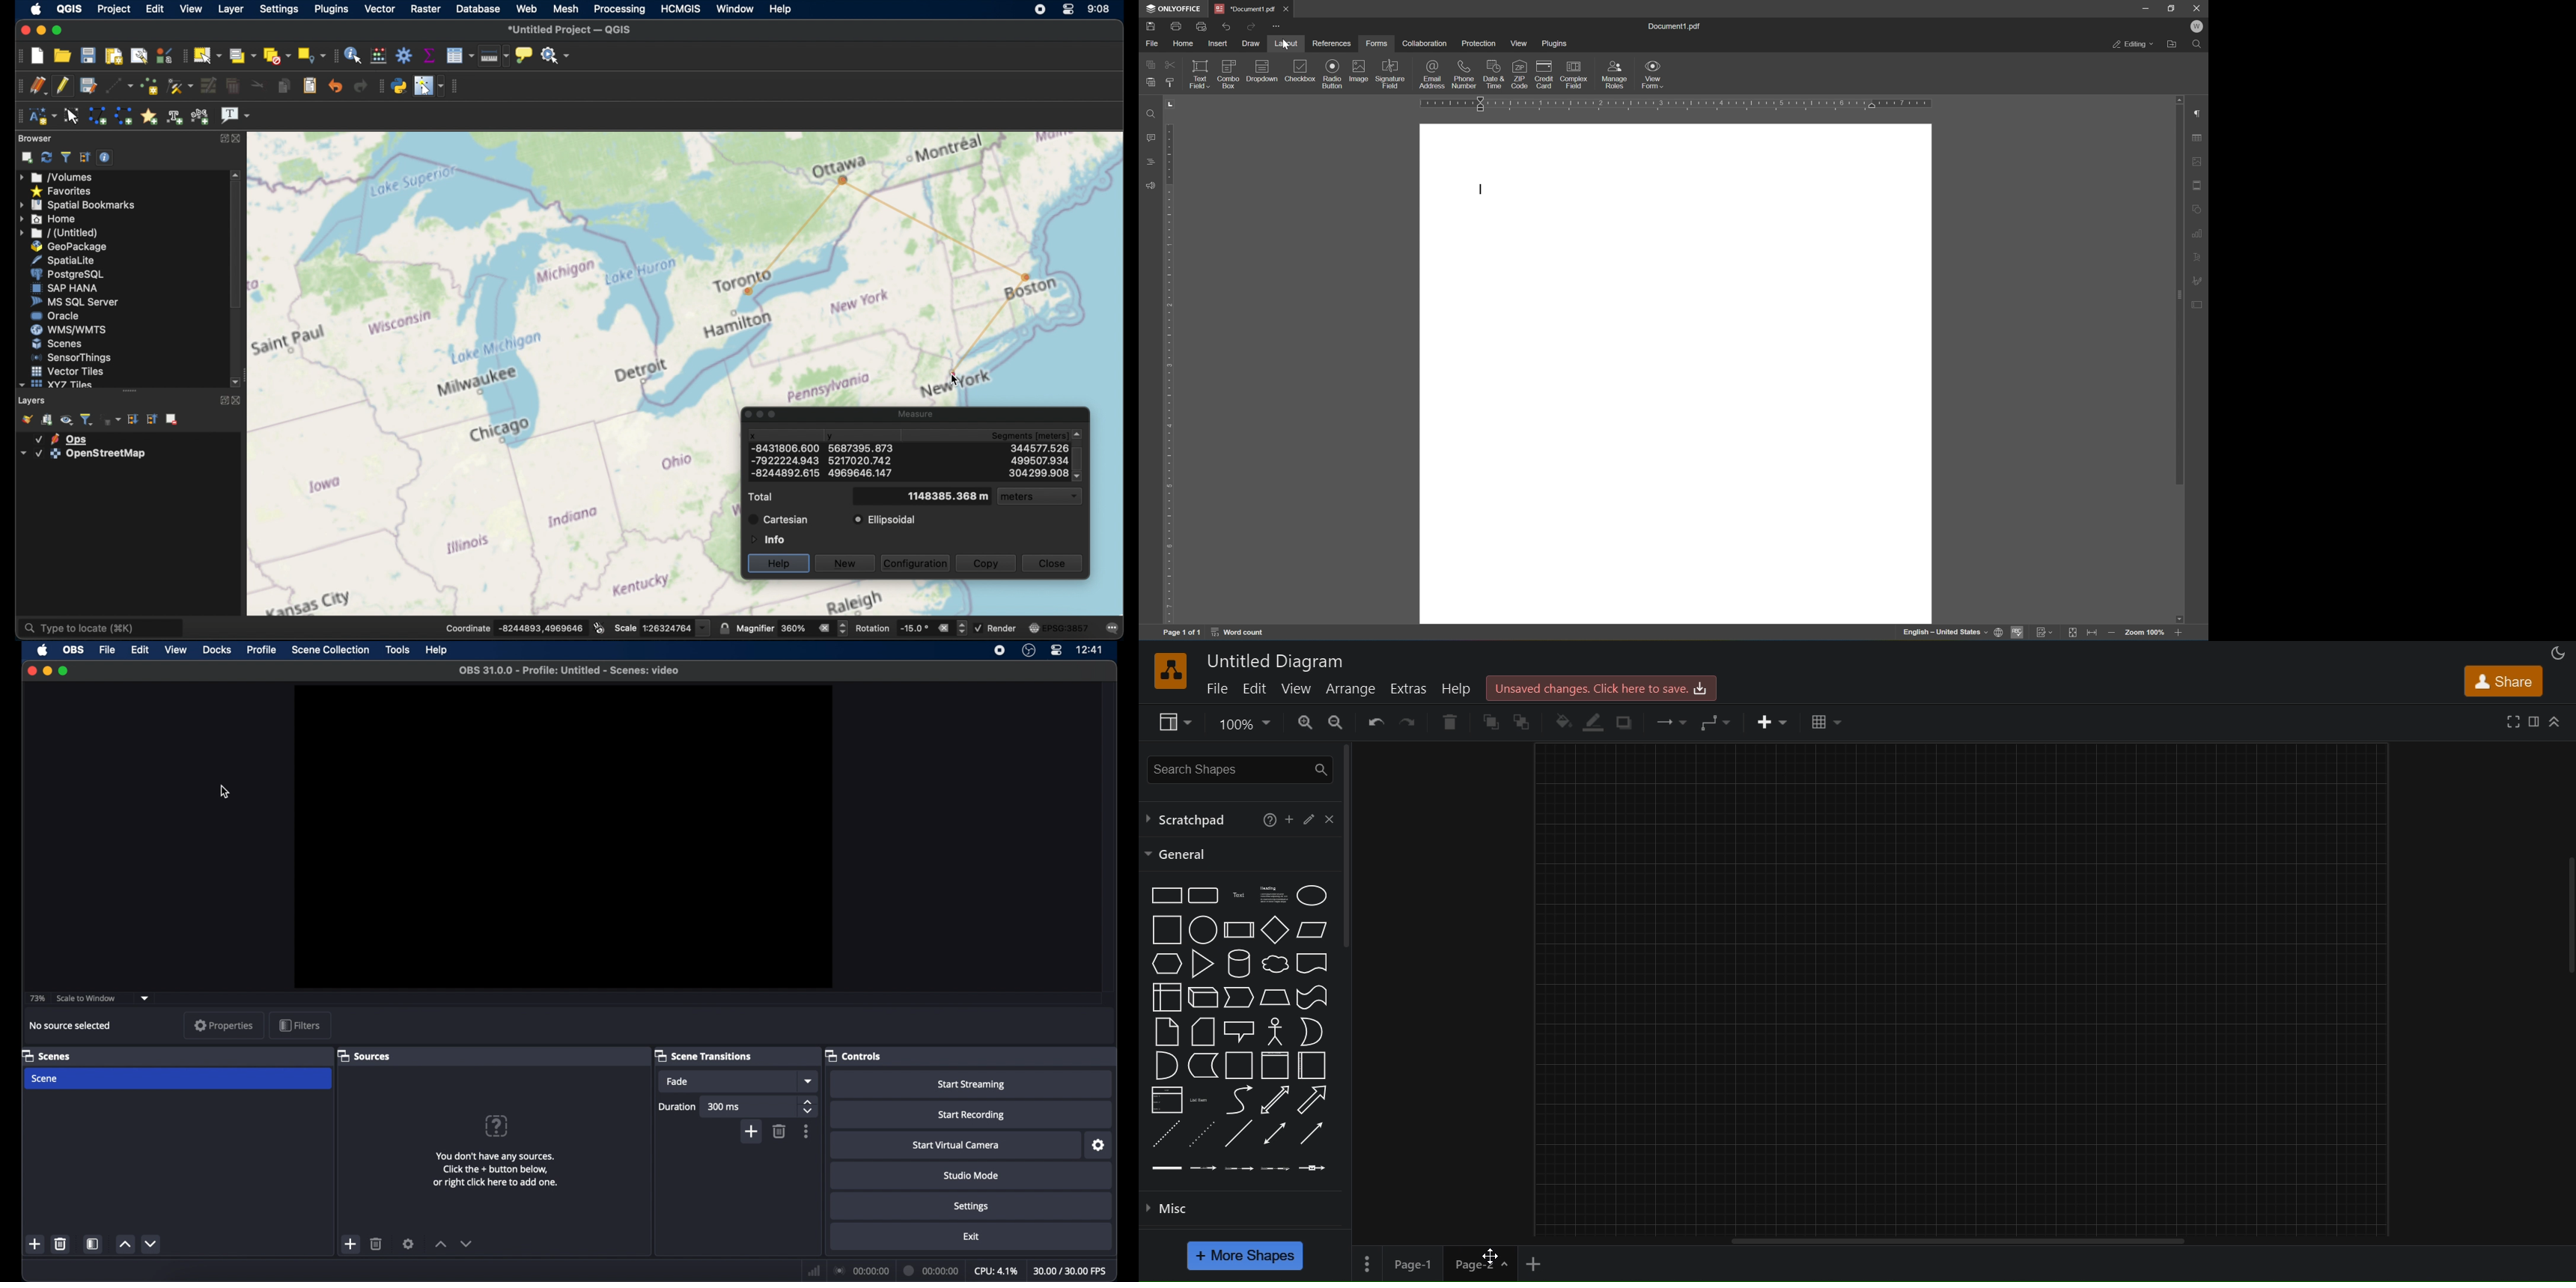 This screenshot has height=1288, width=2576. What do you see at coordinates (2177, 633) in the screenshot?
I see `zoom in` at bounding box center [2177, 633].